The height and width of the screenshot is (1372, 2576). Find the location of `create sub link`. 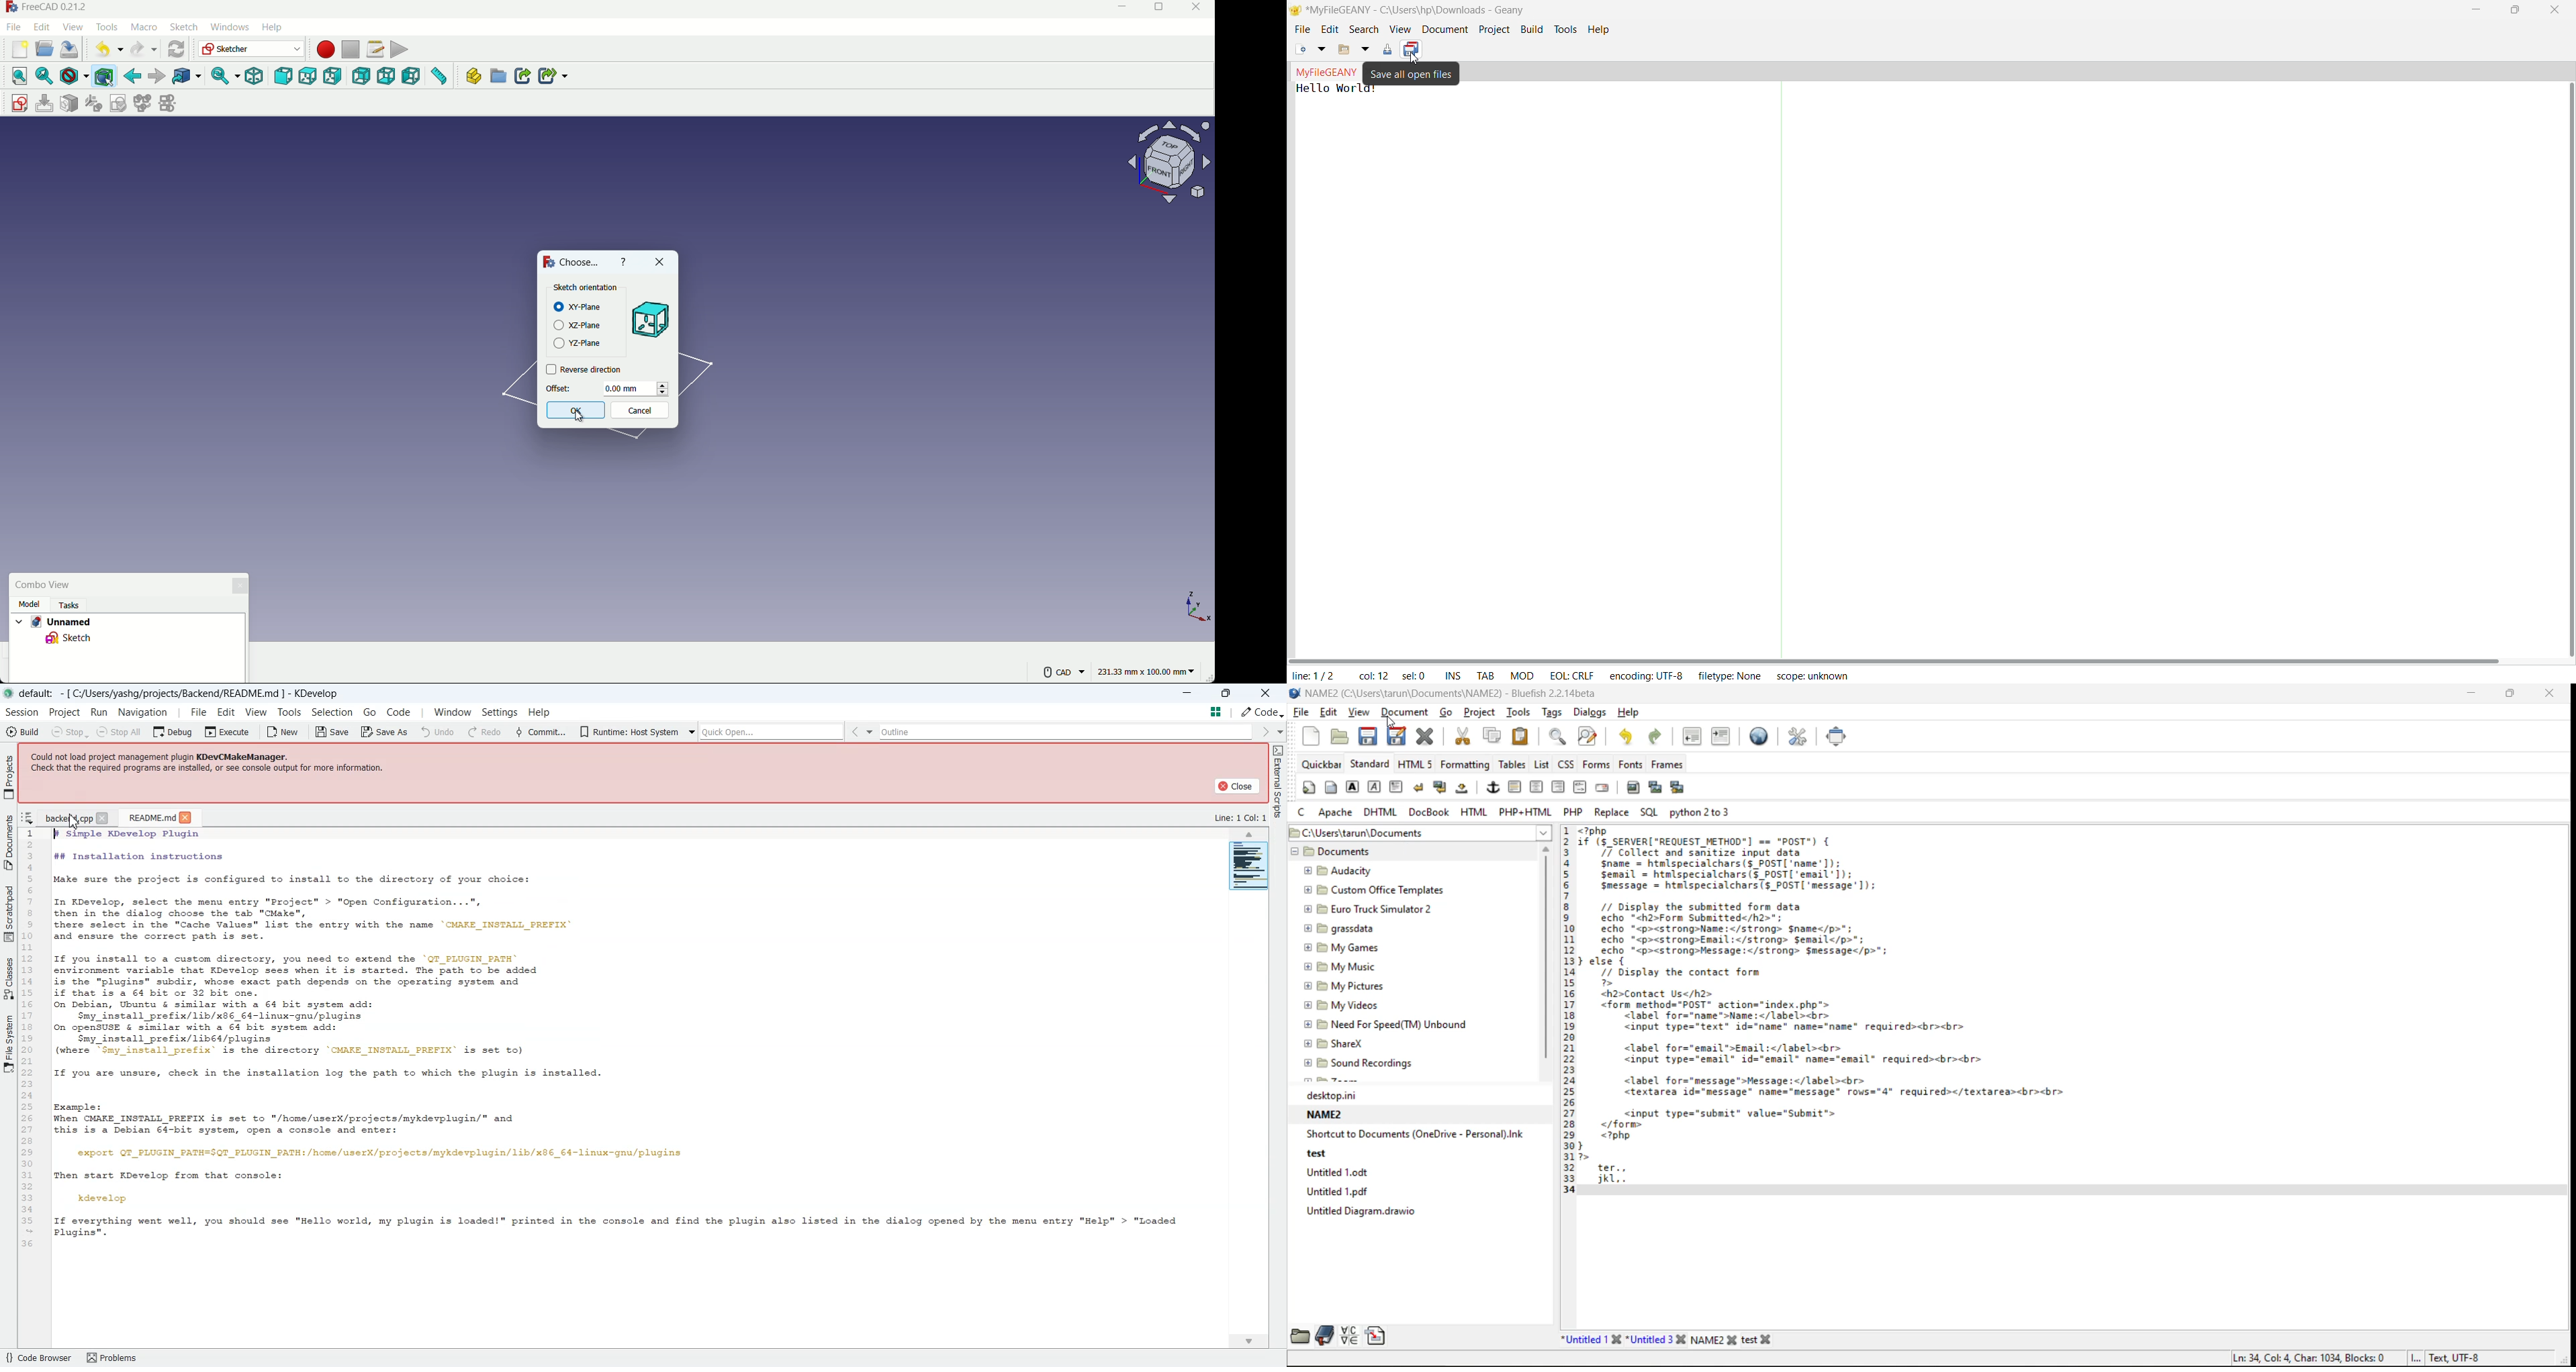

create sub link is located at coordinates (553, 76).